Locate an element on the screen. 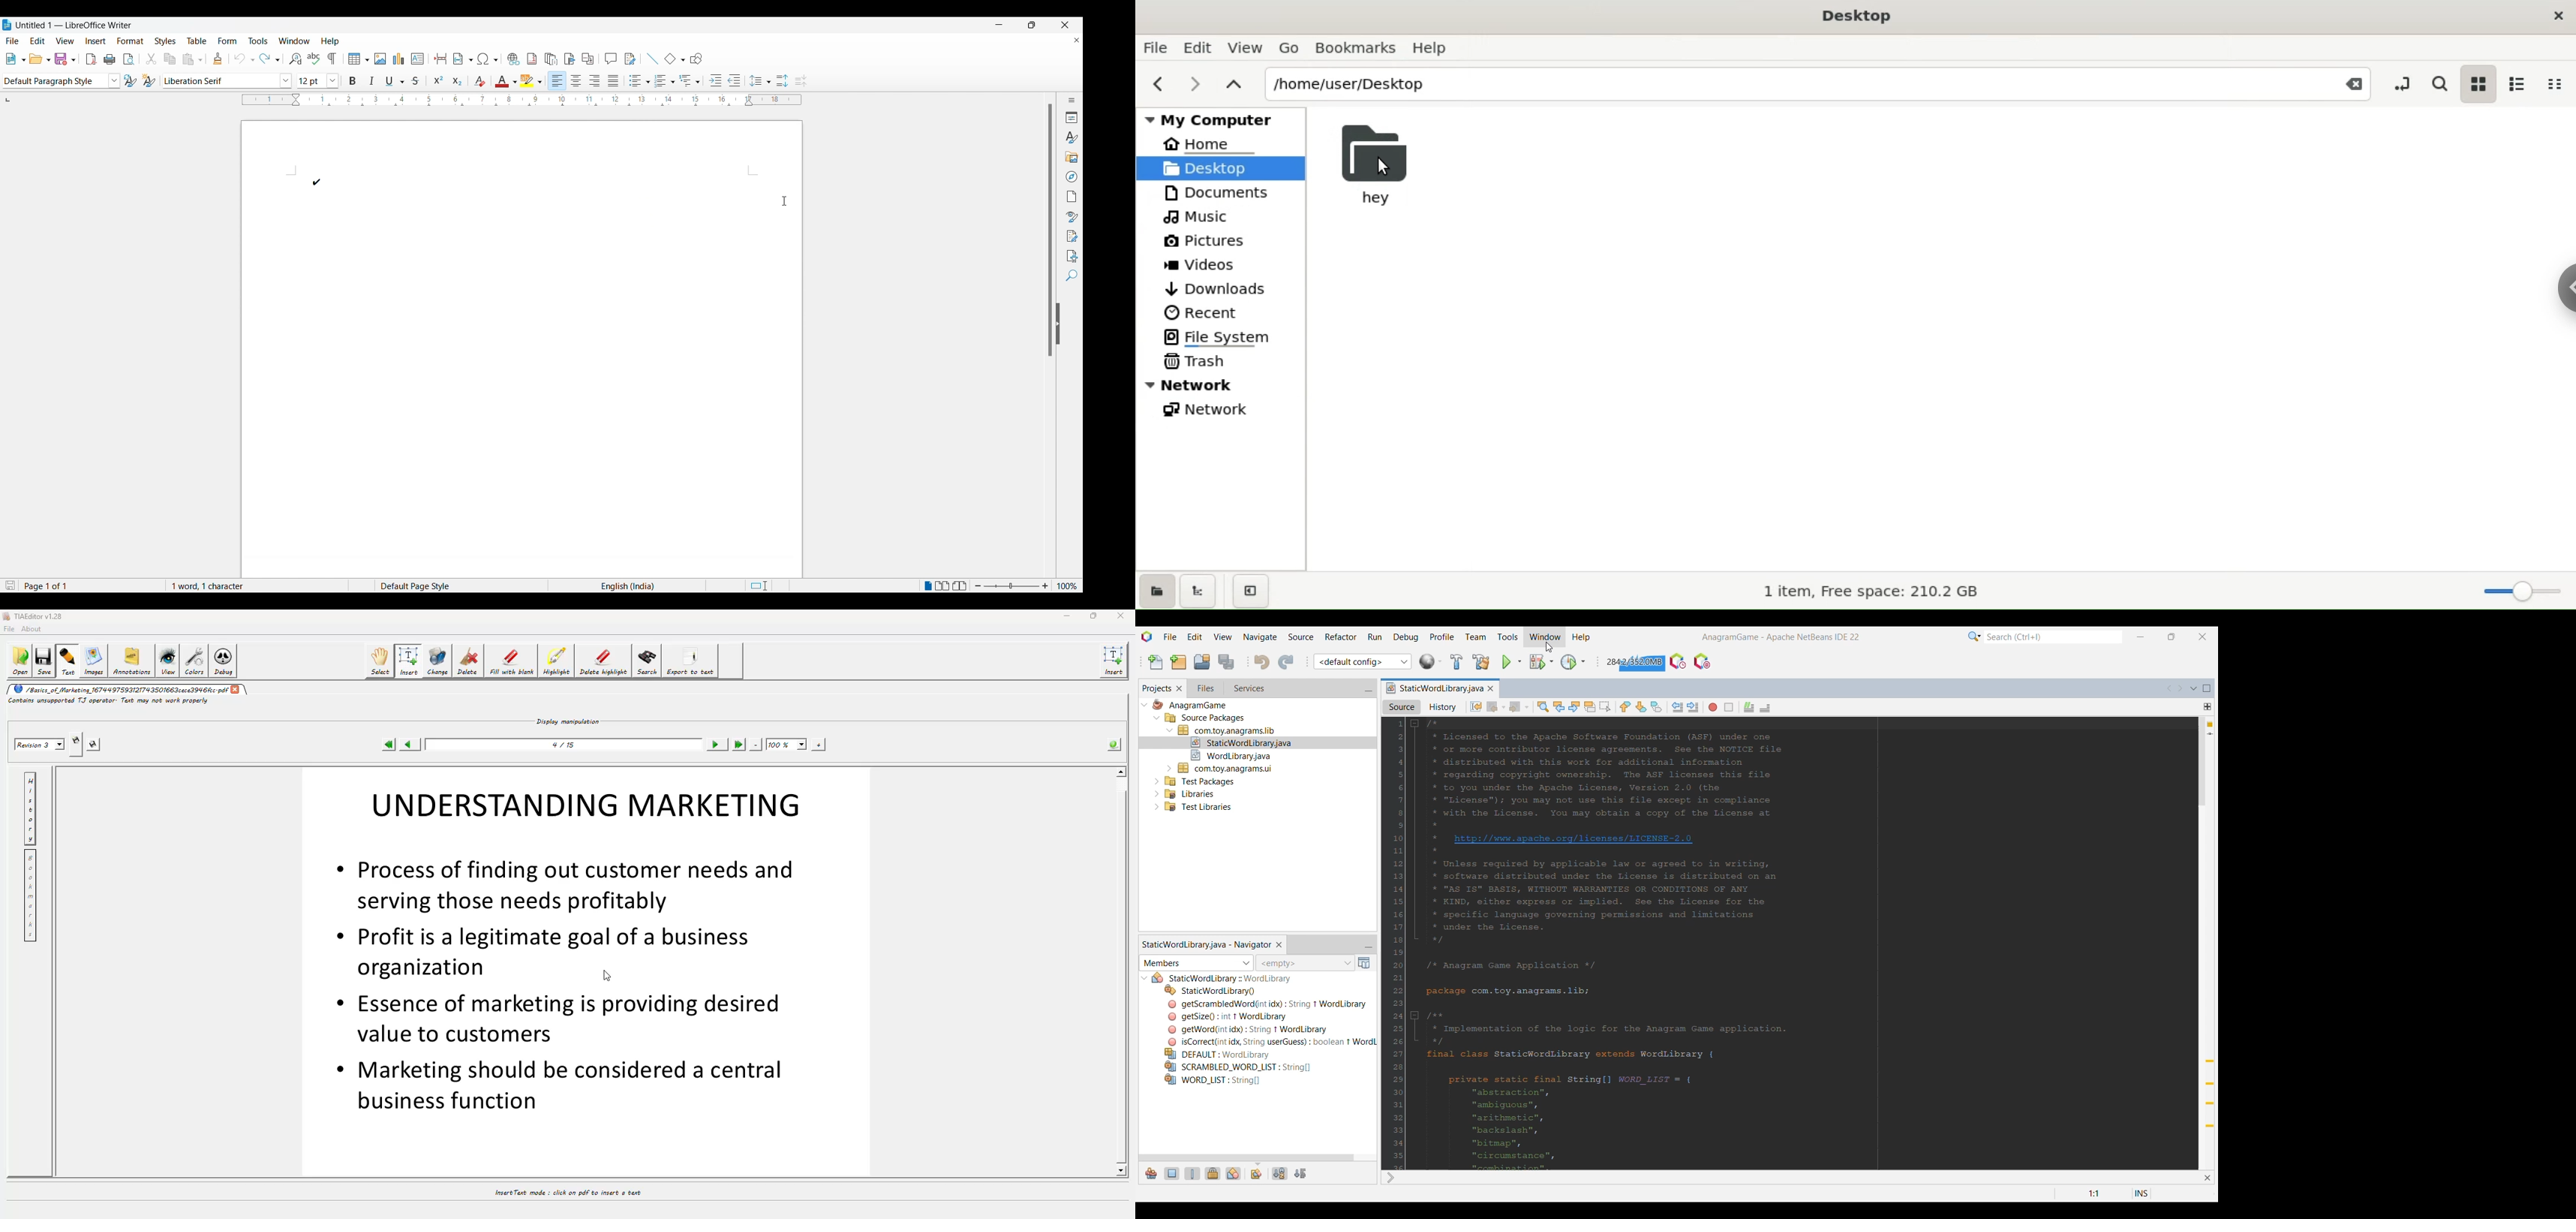  insert text box is located at coordinates (419, 58).